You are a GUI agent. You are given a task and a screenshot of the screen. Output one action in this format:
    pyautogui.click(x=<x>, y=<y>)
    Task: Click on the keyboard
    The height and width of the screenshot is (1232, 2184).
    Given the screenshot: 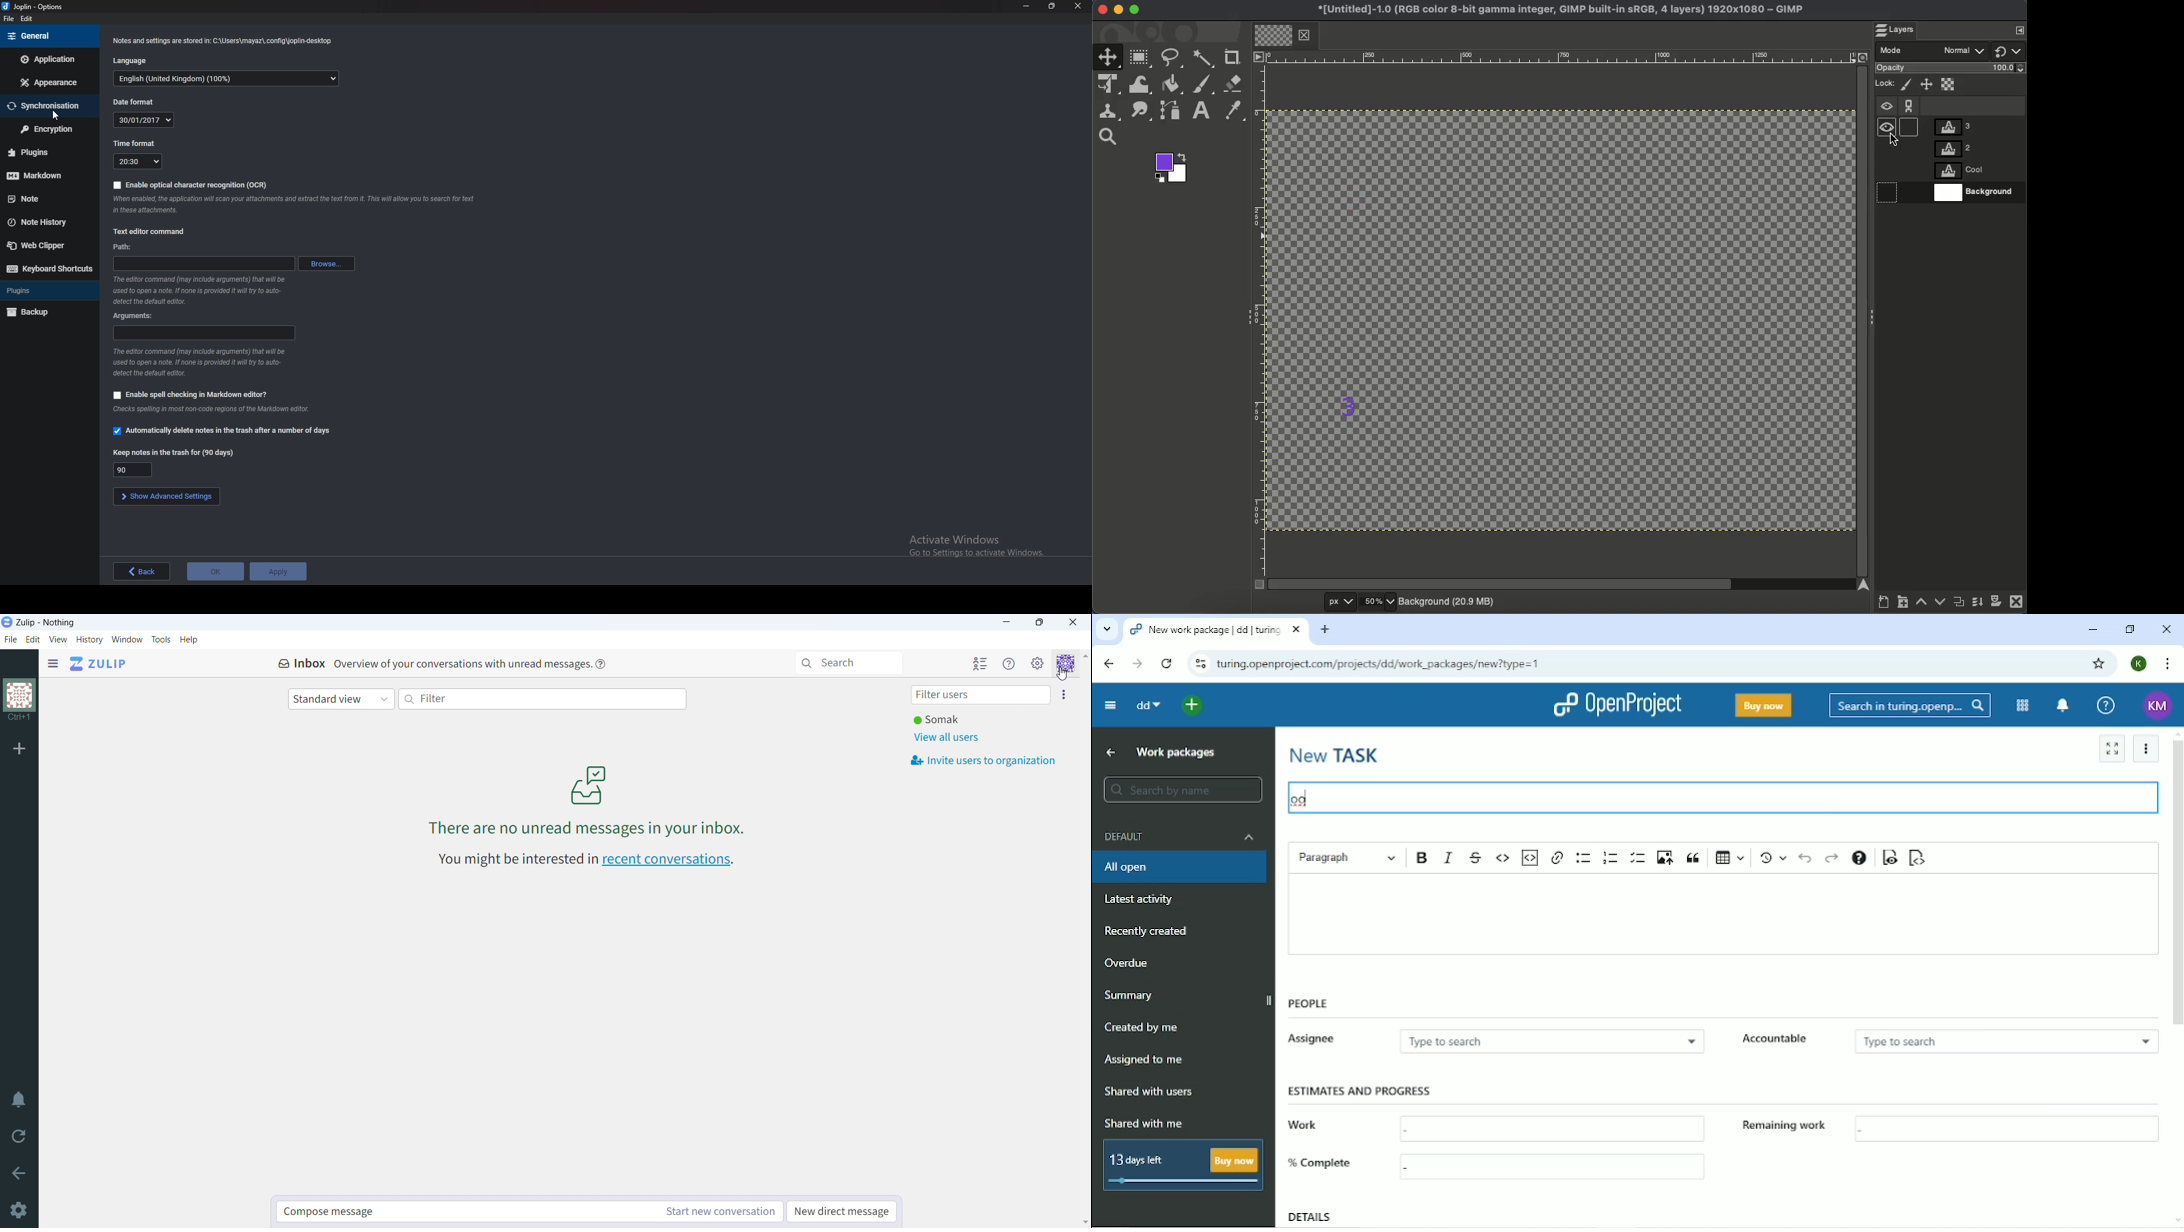 What is the action you would take?
    pyautogui.click(x=49, y=268)
    